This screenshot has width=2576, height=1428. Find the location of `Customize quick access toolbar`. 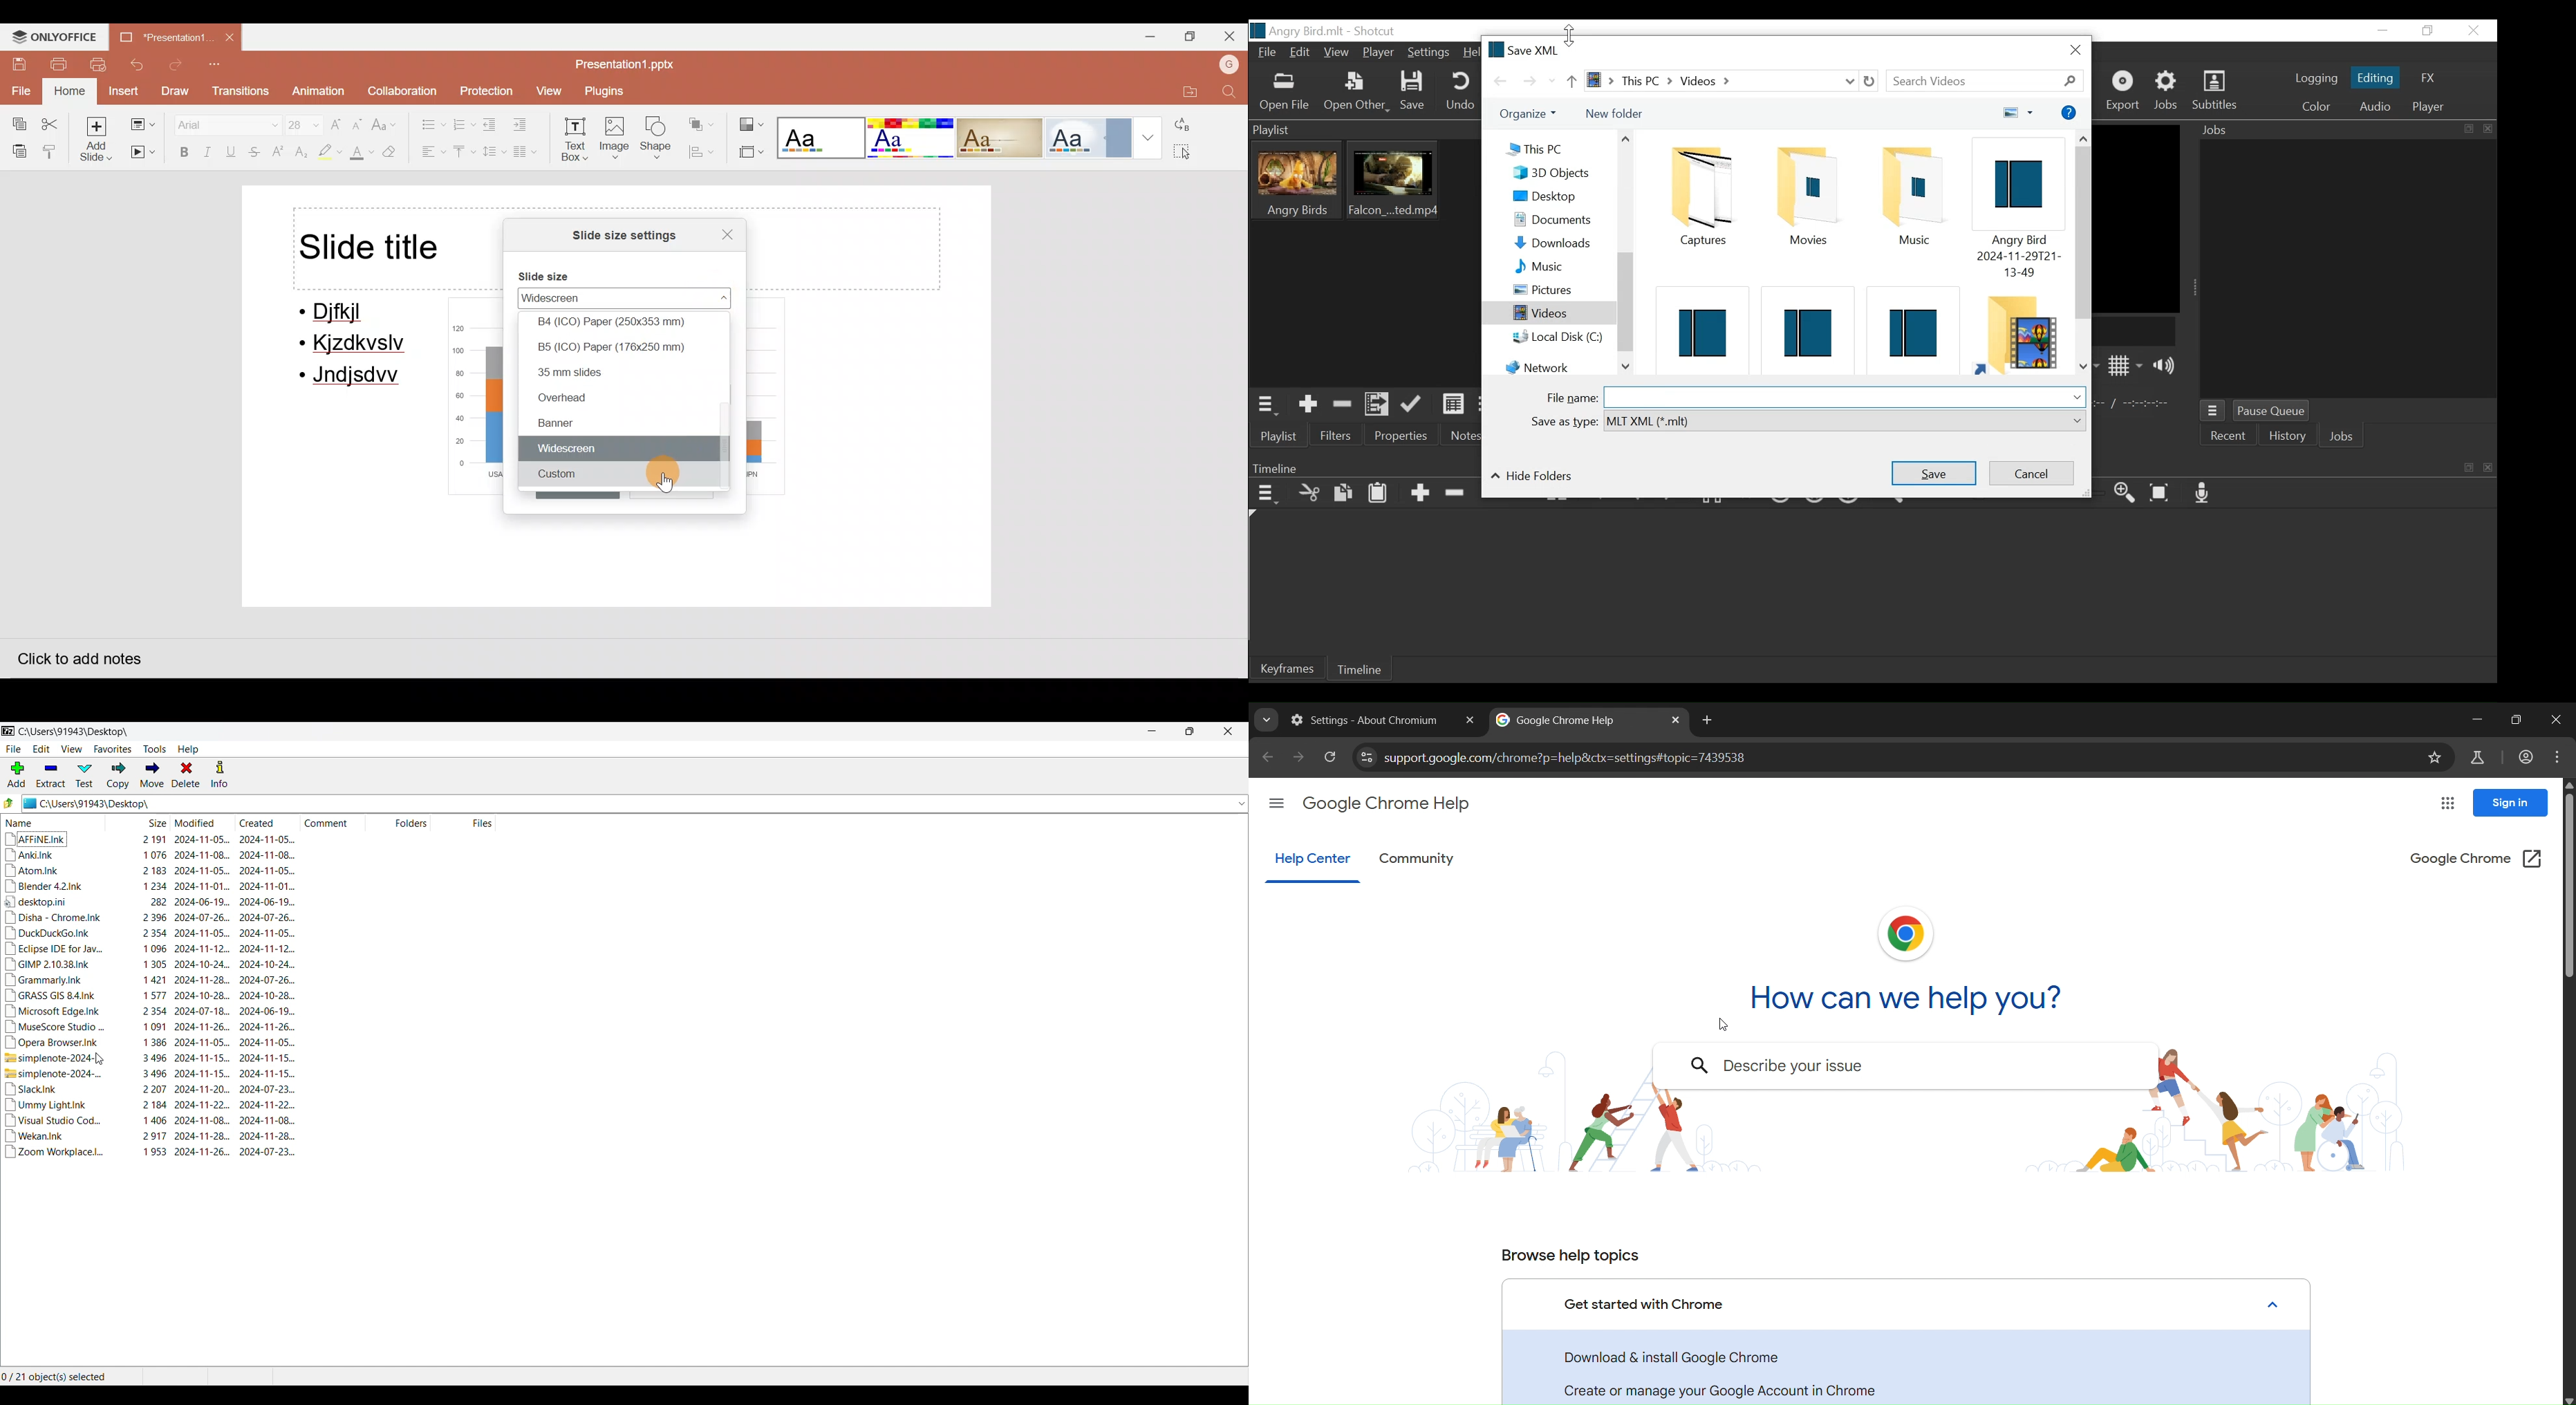

Customize quick access toolbar is located at coordinates (218, 65).